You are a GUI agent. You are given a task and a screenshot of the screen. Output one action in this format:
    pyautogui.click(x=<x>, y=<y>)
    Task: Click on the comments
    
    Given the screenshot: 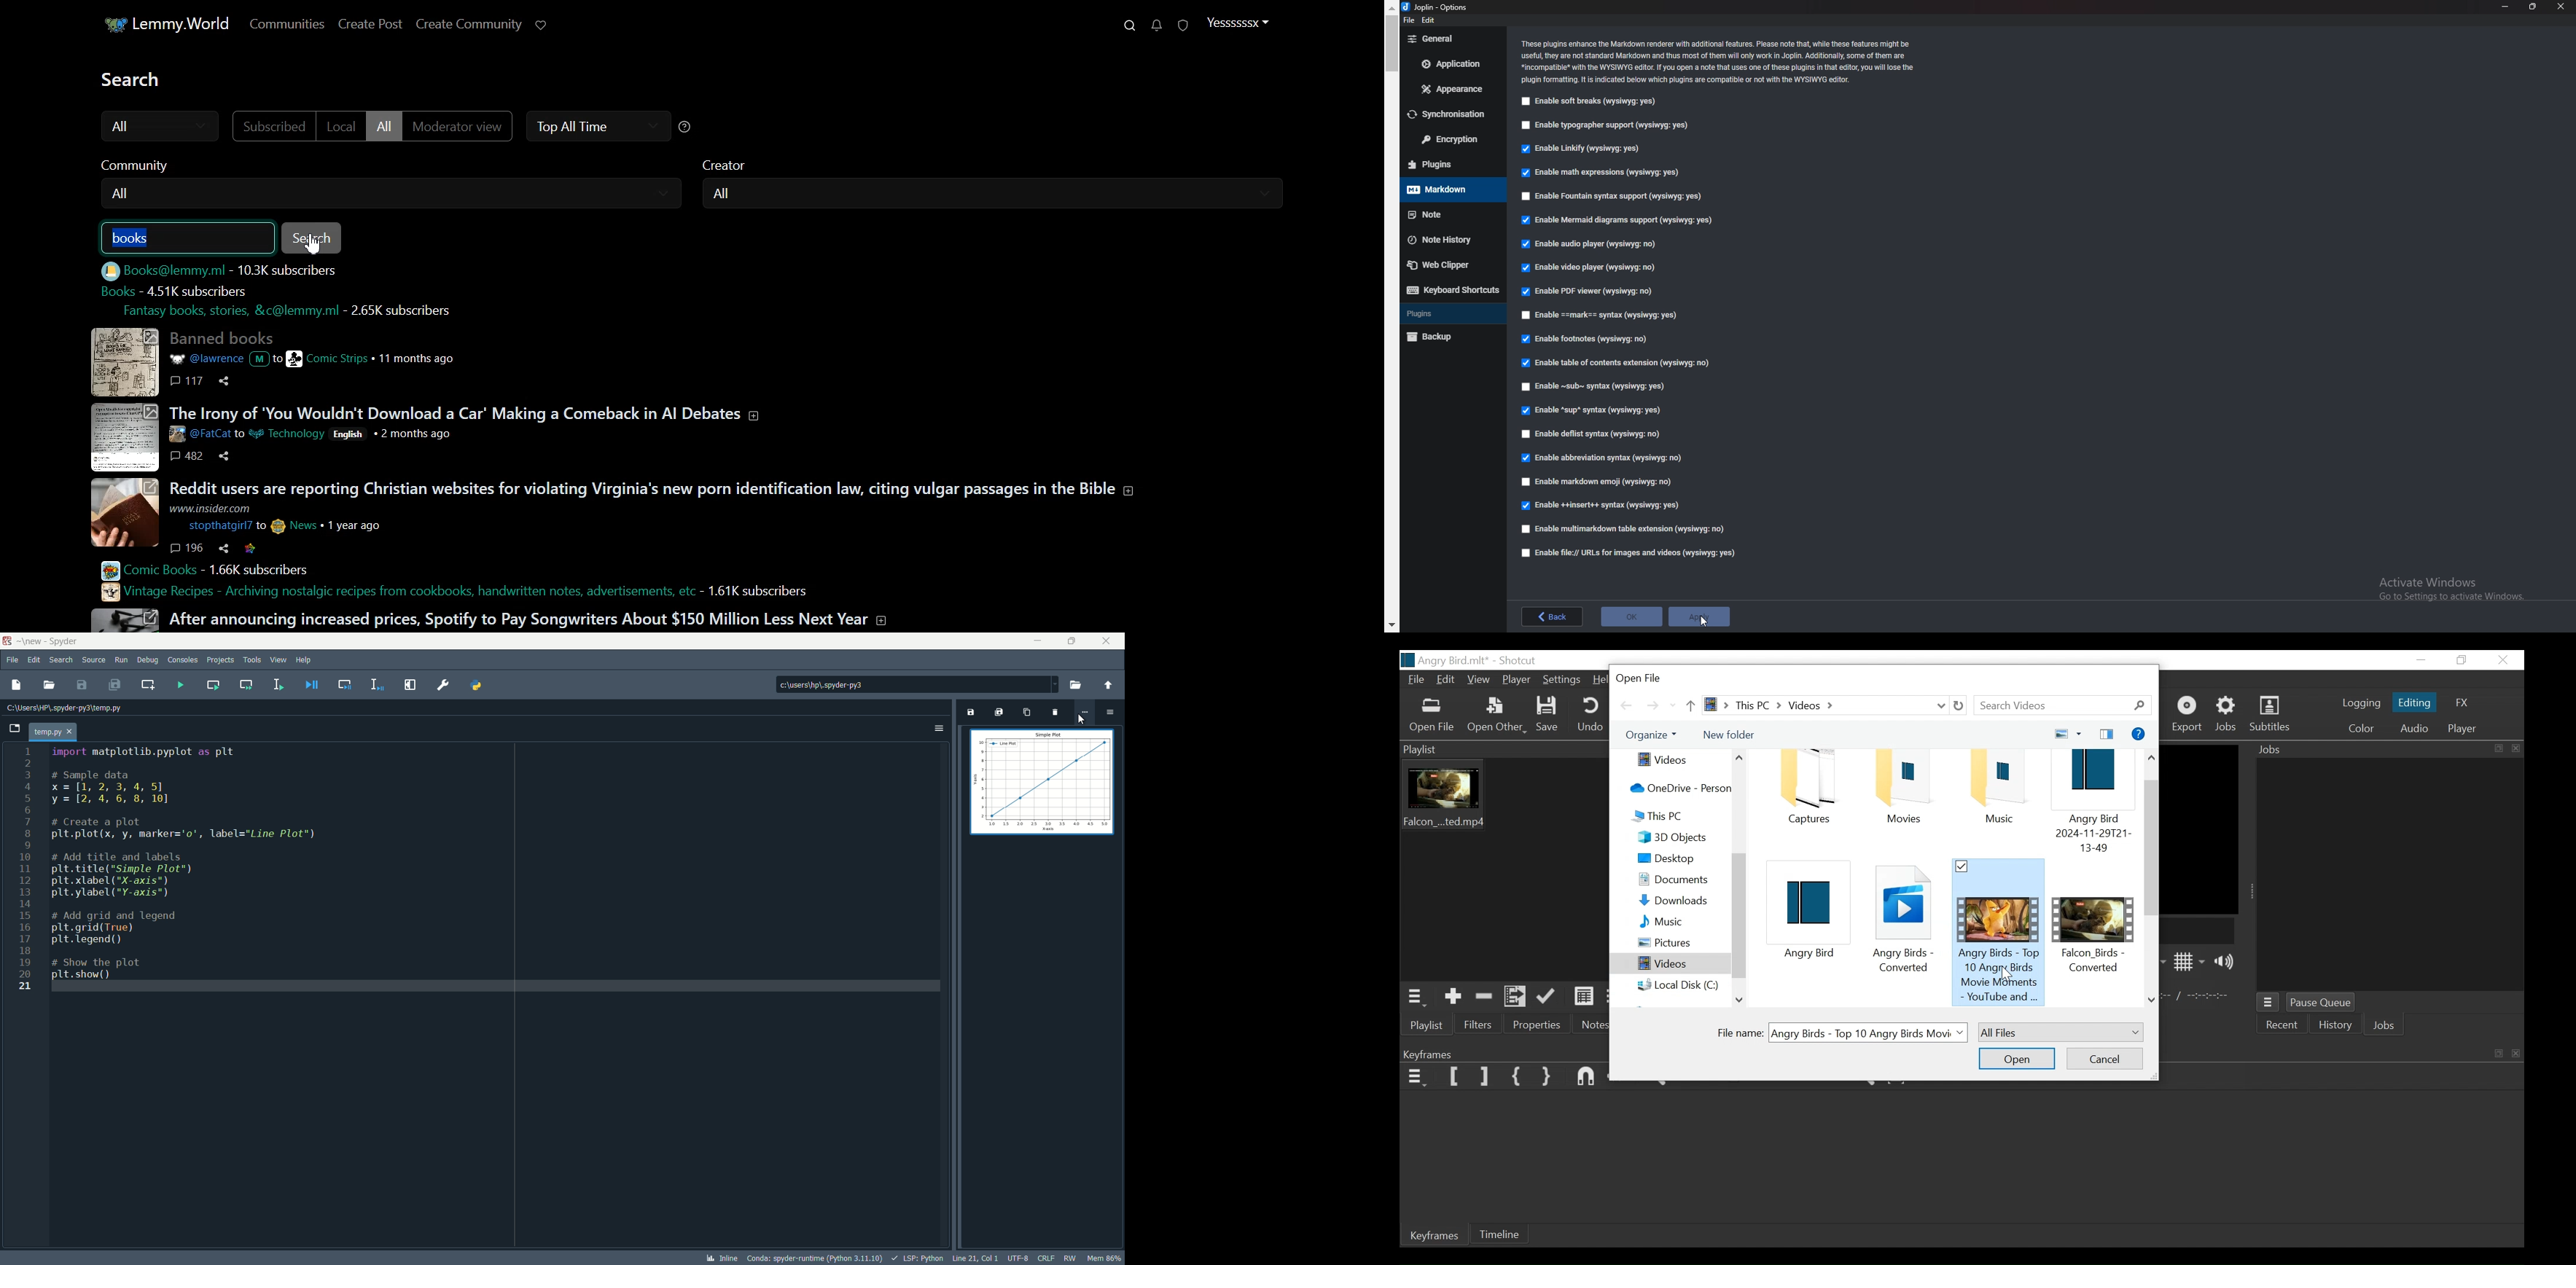 What is the action you would take?
    pyautogui.click(x=187, y=458)
    